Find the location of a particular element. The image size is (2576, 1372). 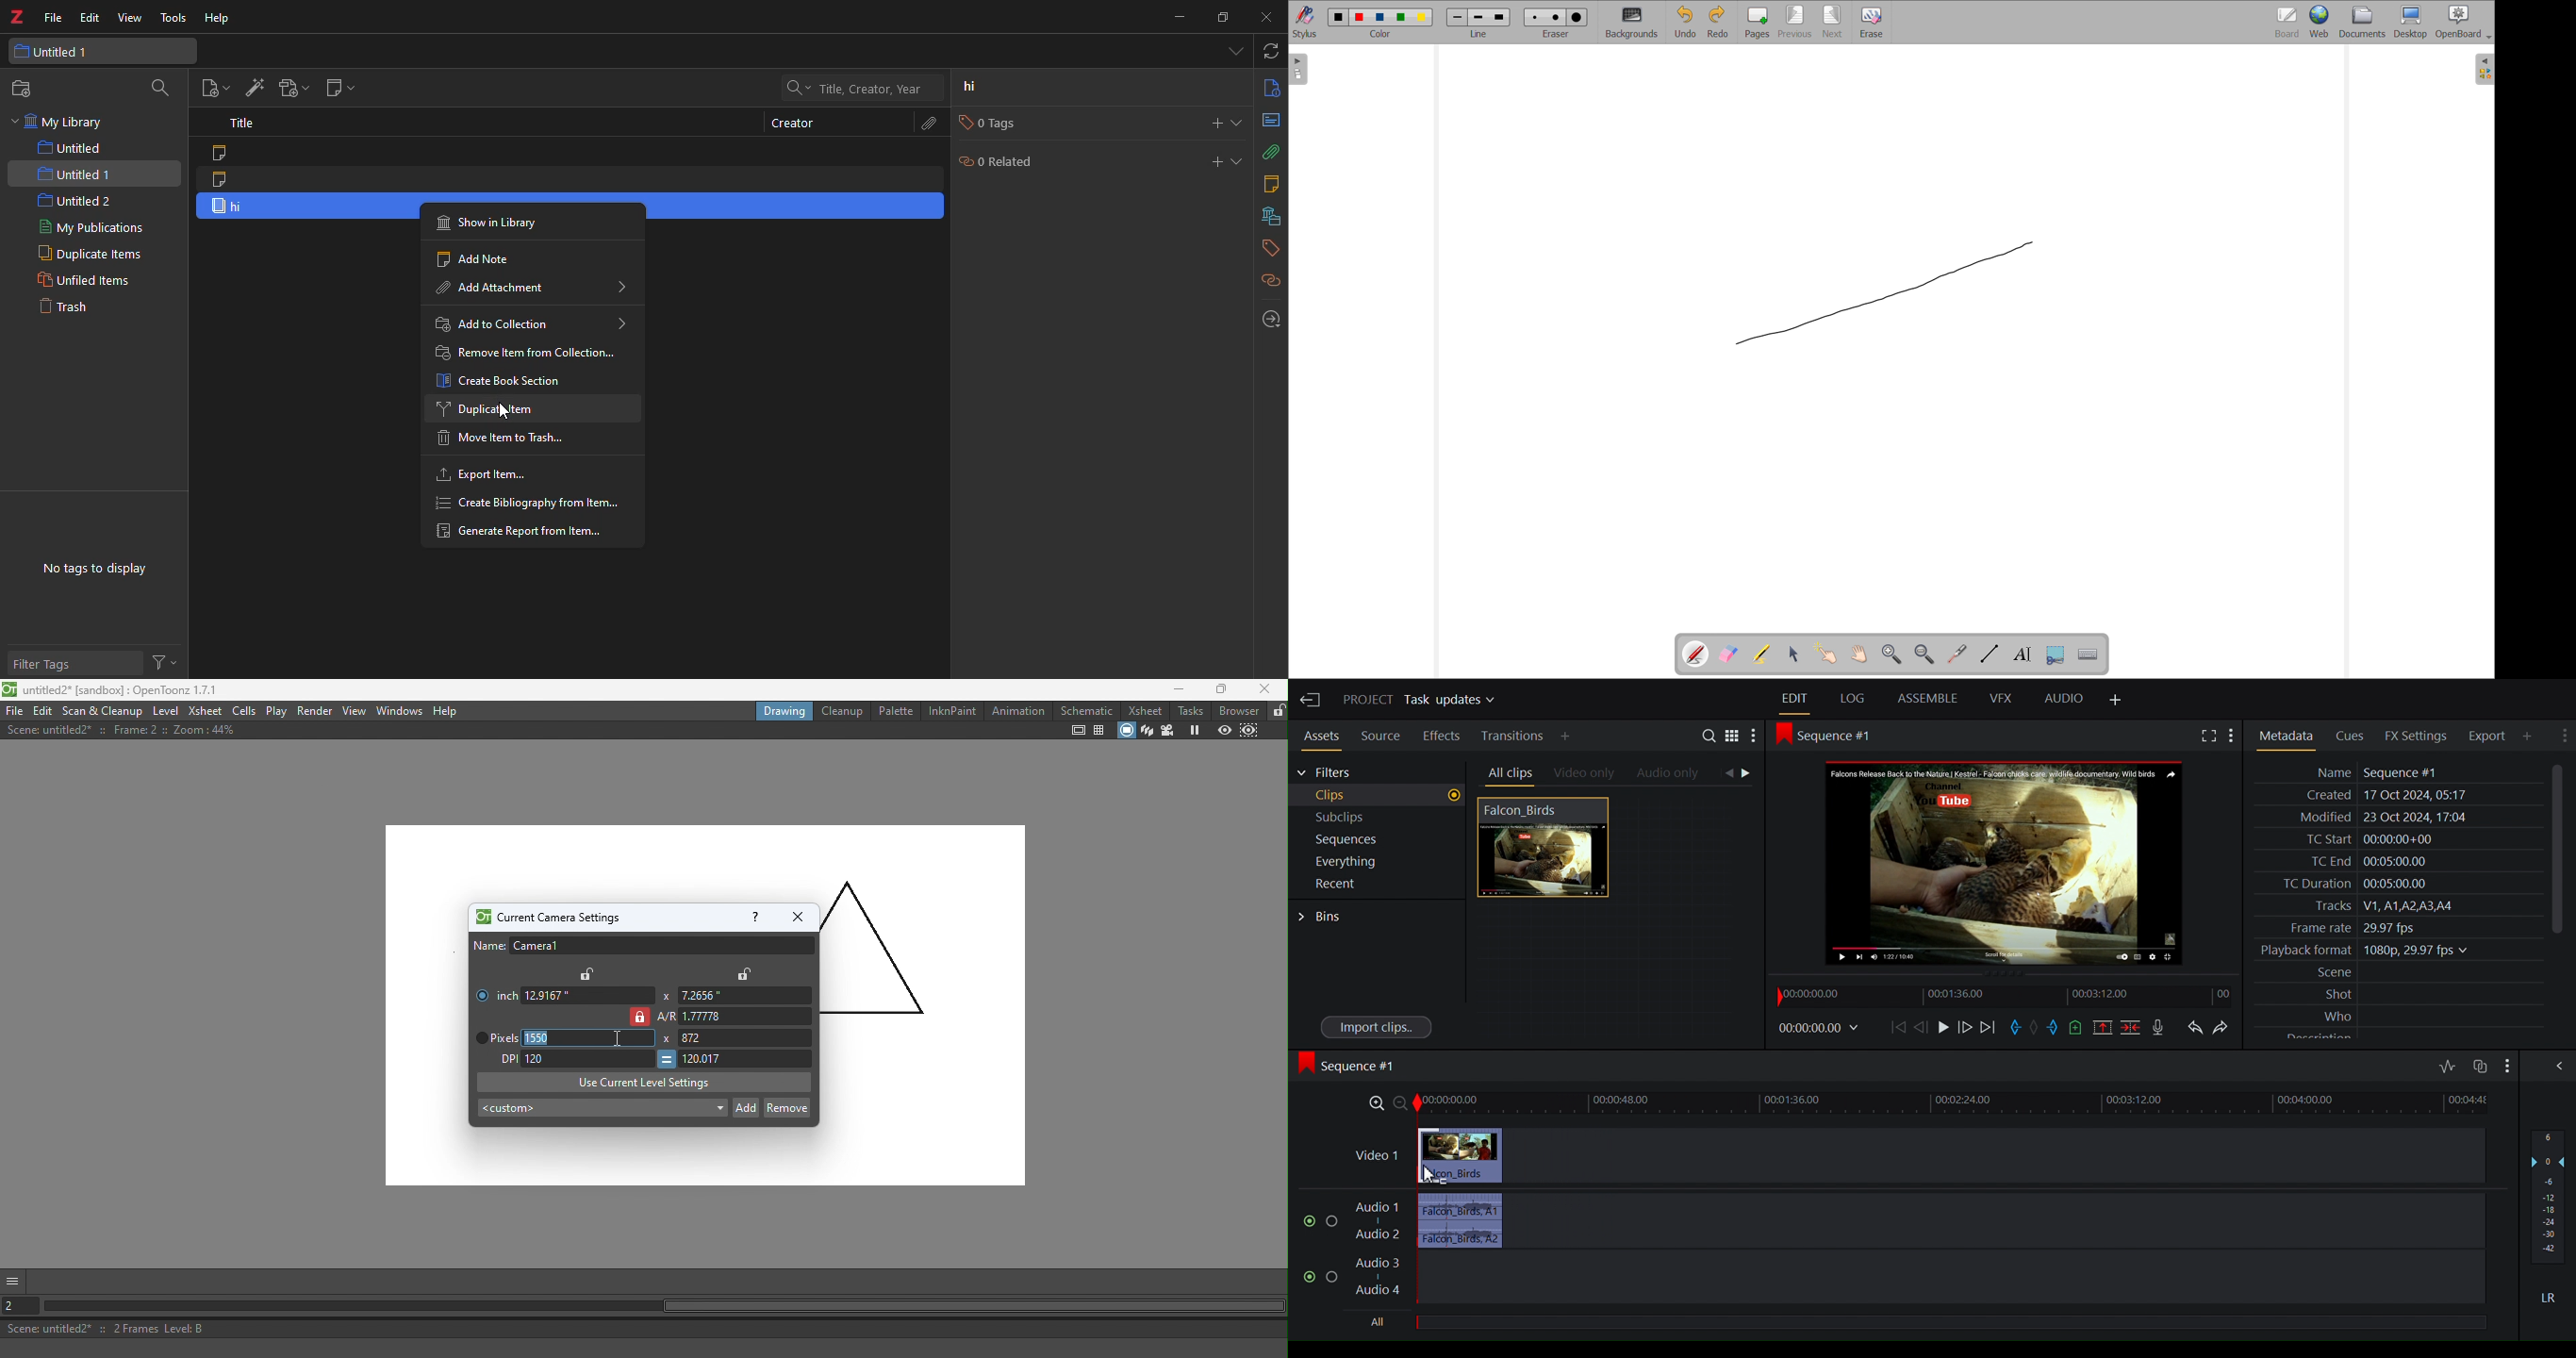

add is located at coordinates (1216, 161).